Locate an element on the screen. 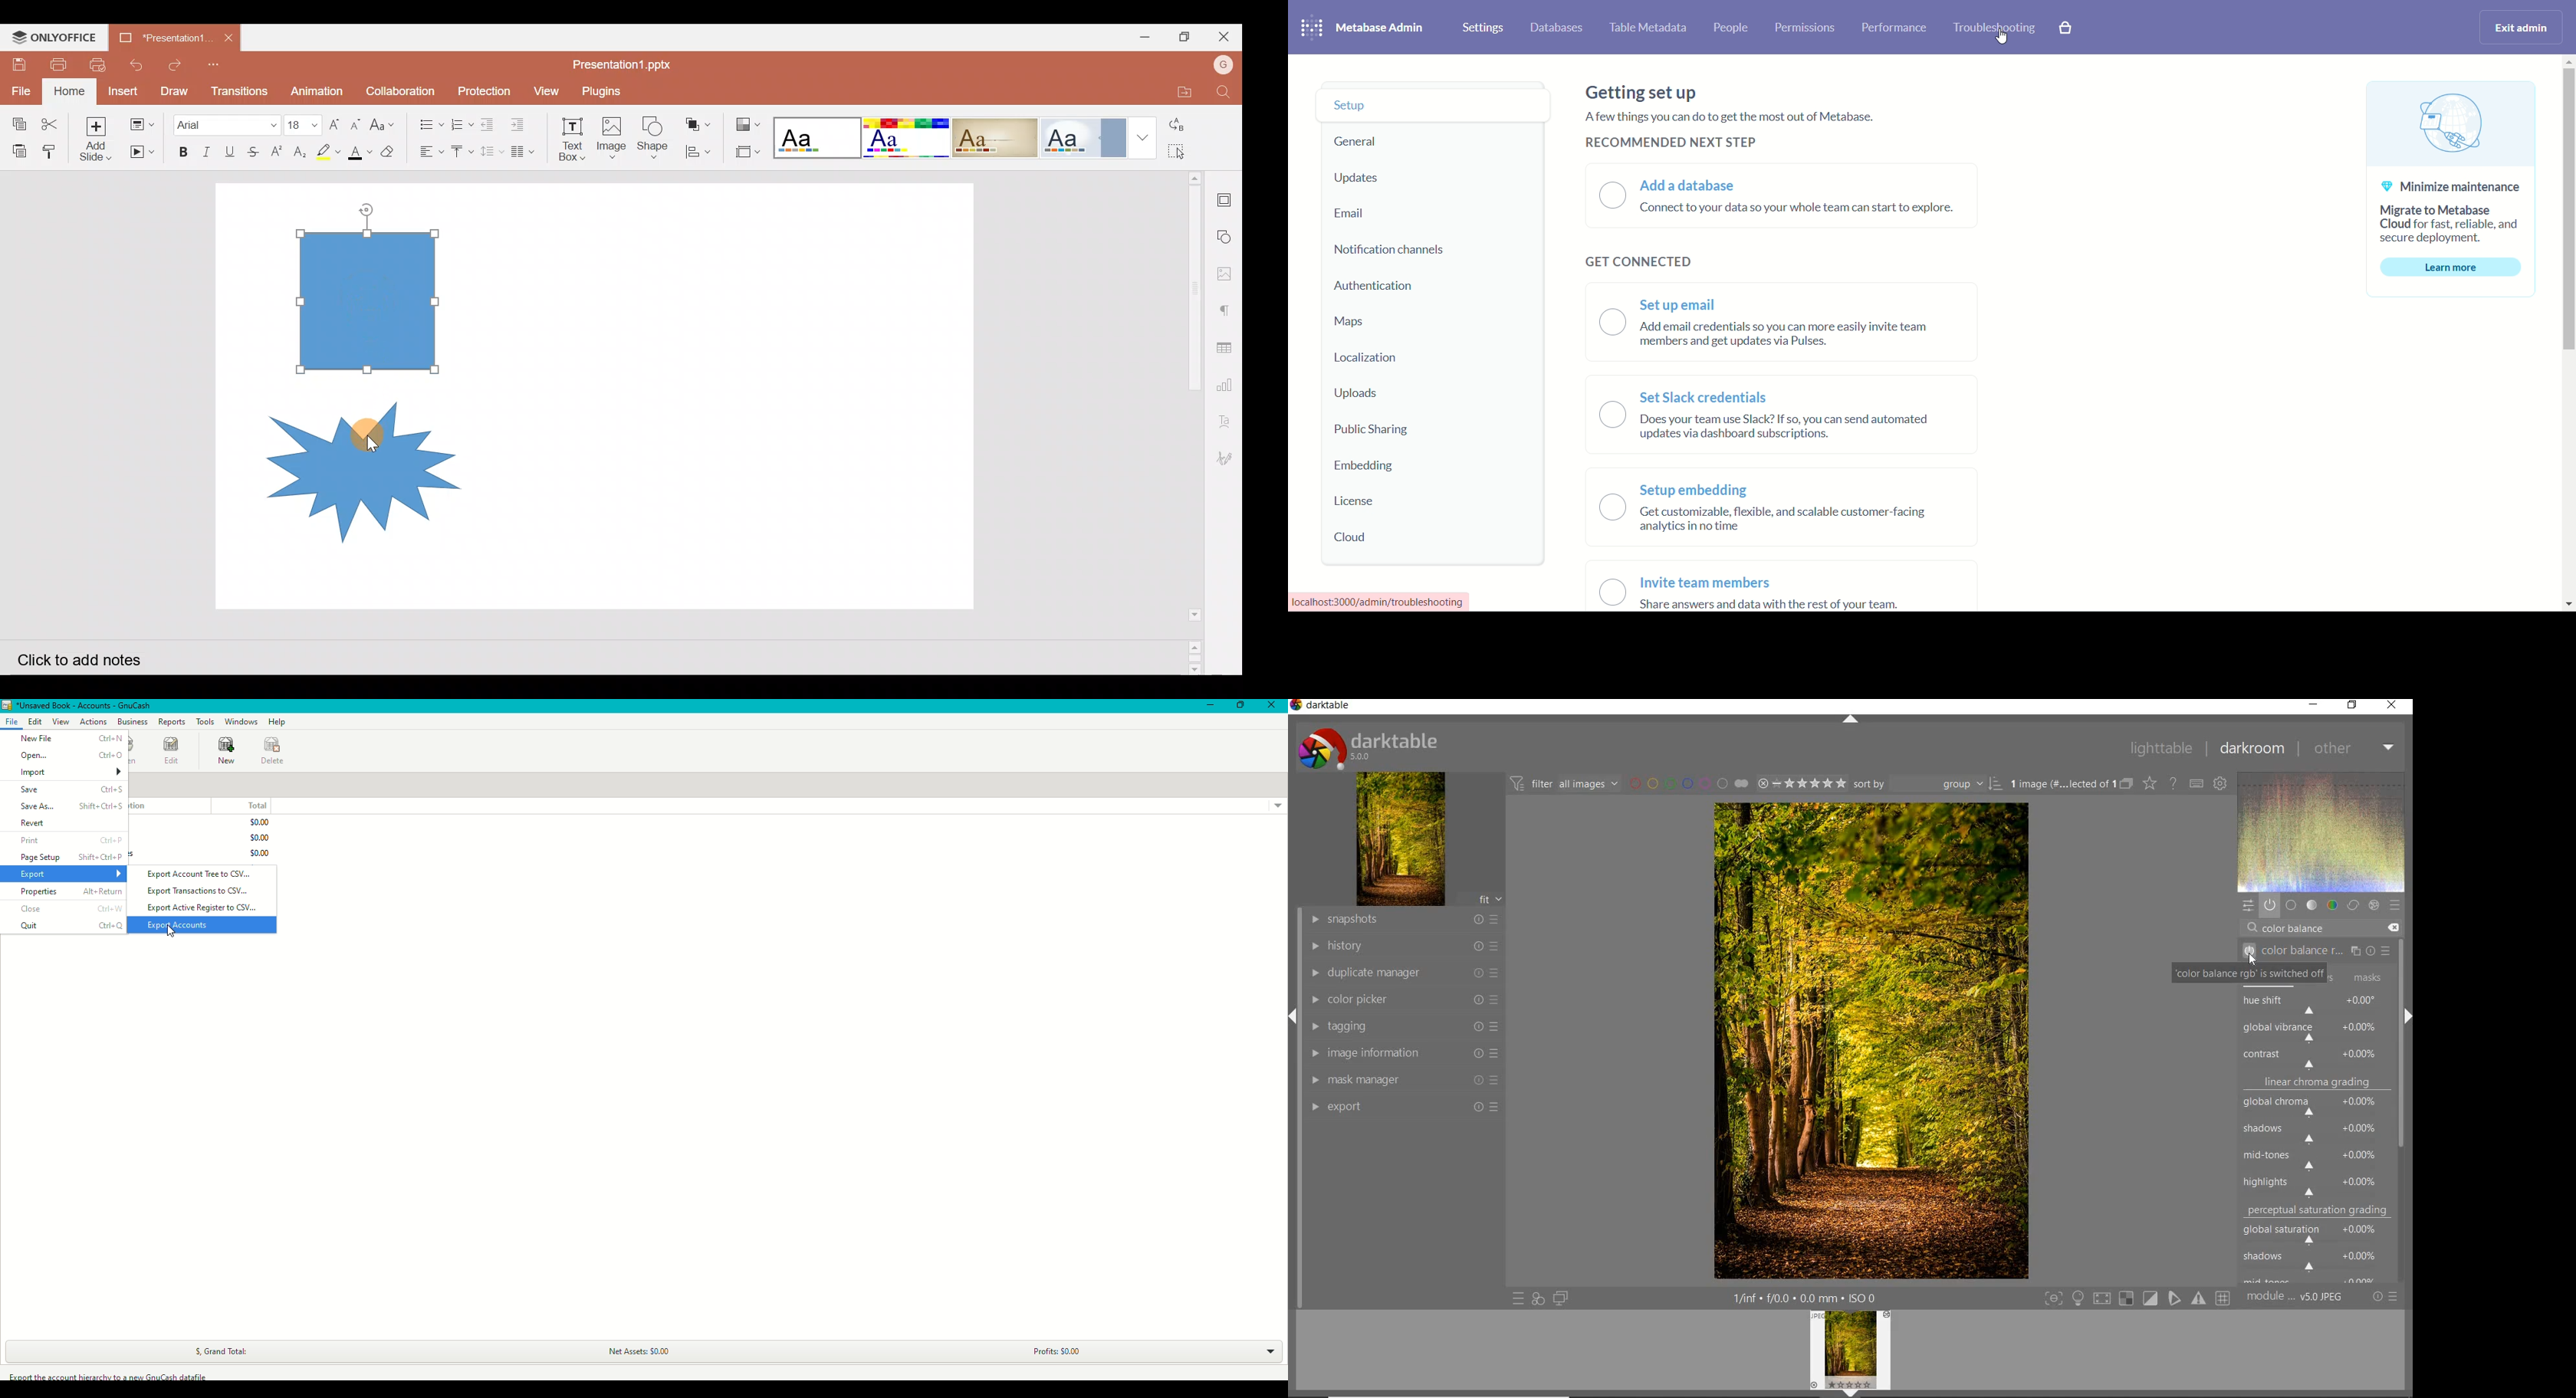 This screenshot has width=2576, height=1400. sort is located at coordinates (1928, 784).